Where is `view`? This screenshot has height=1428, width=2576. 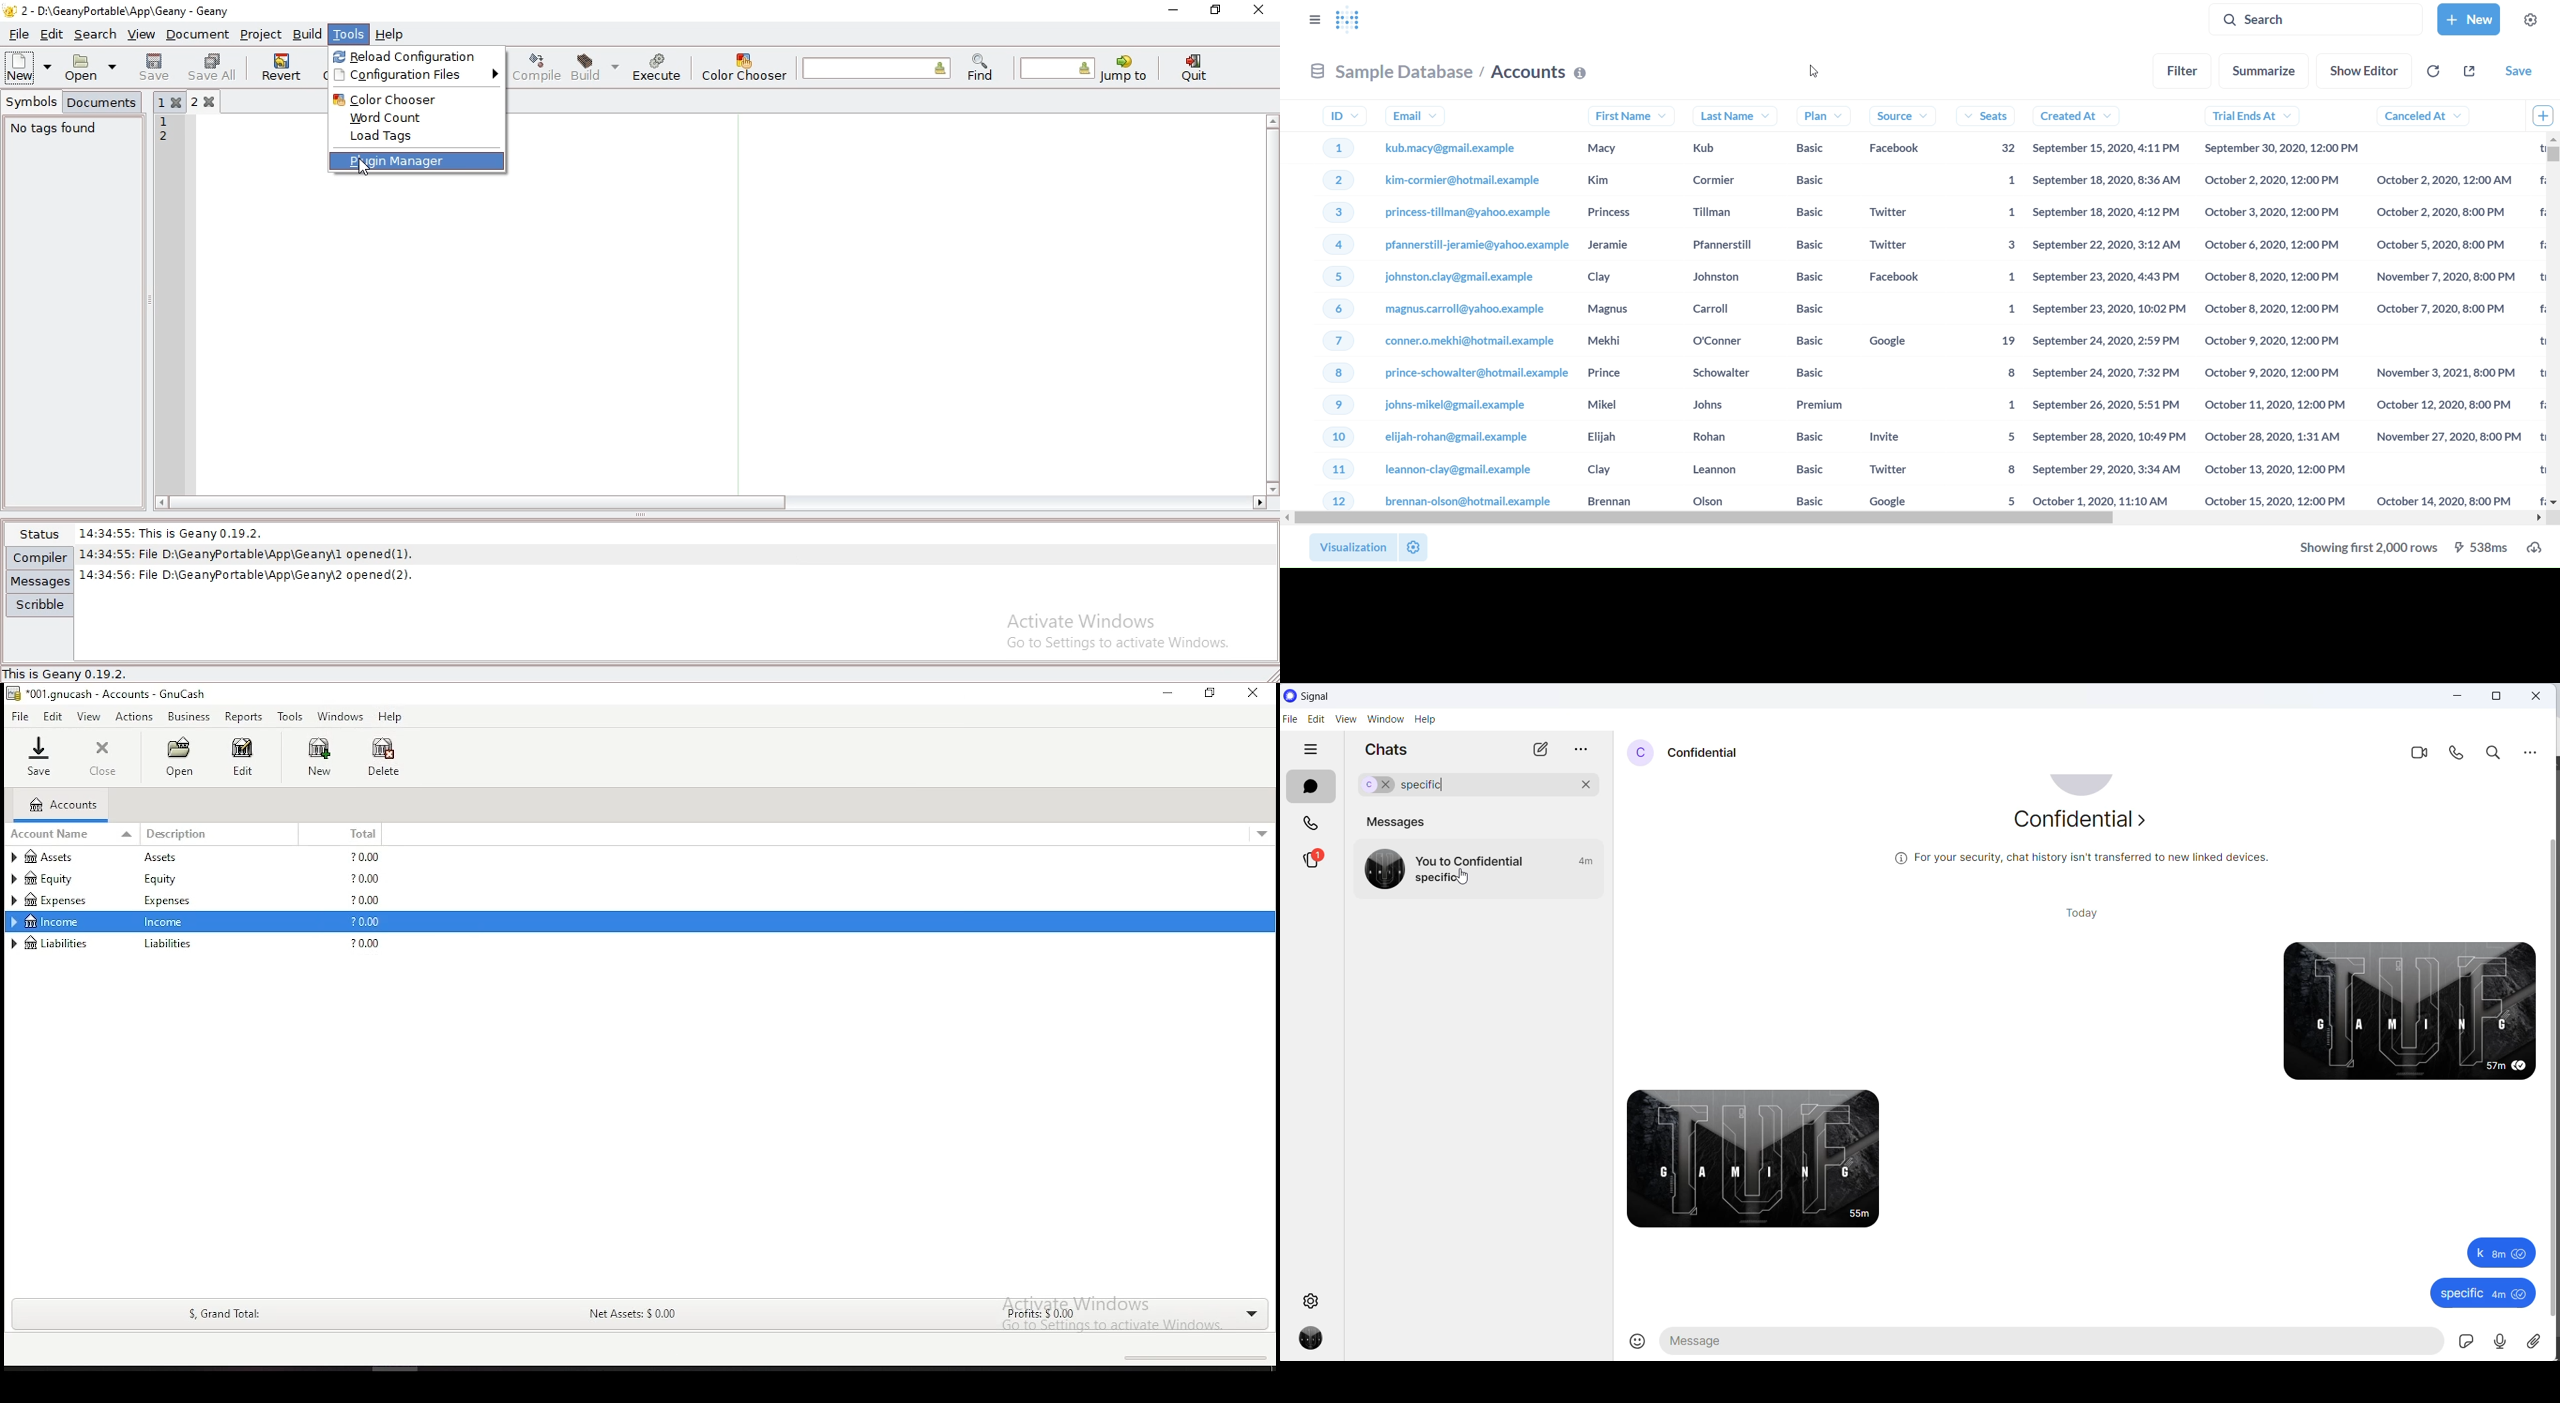
view is located at coordinates (1349, 721).